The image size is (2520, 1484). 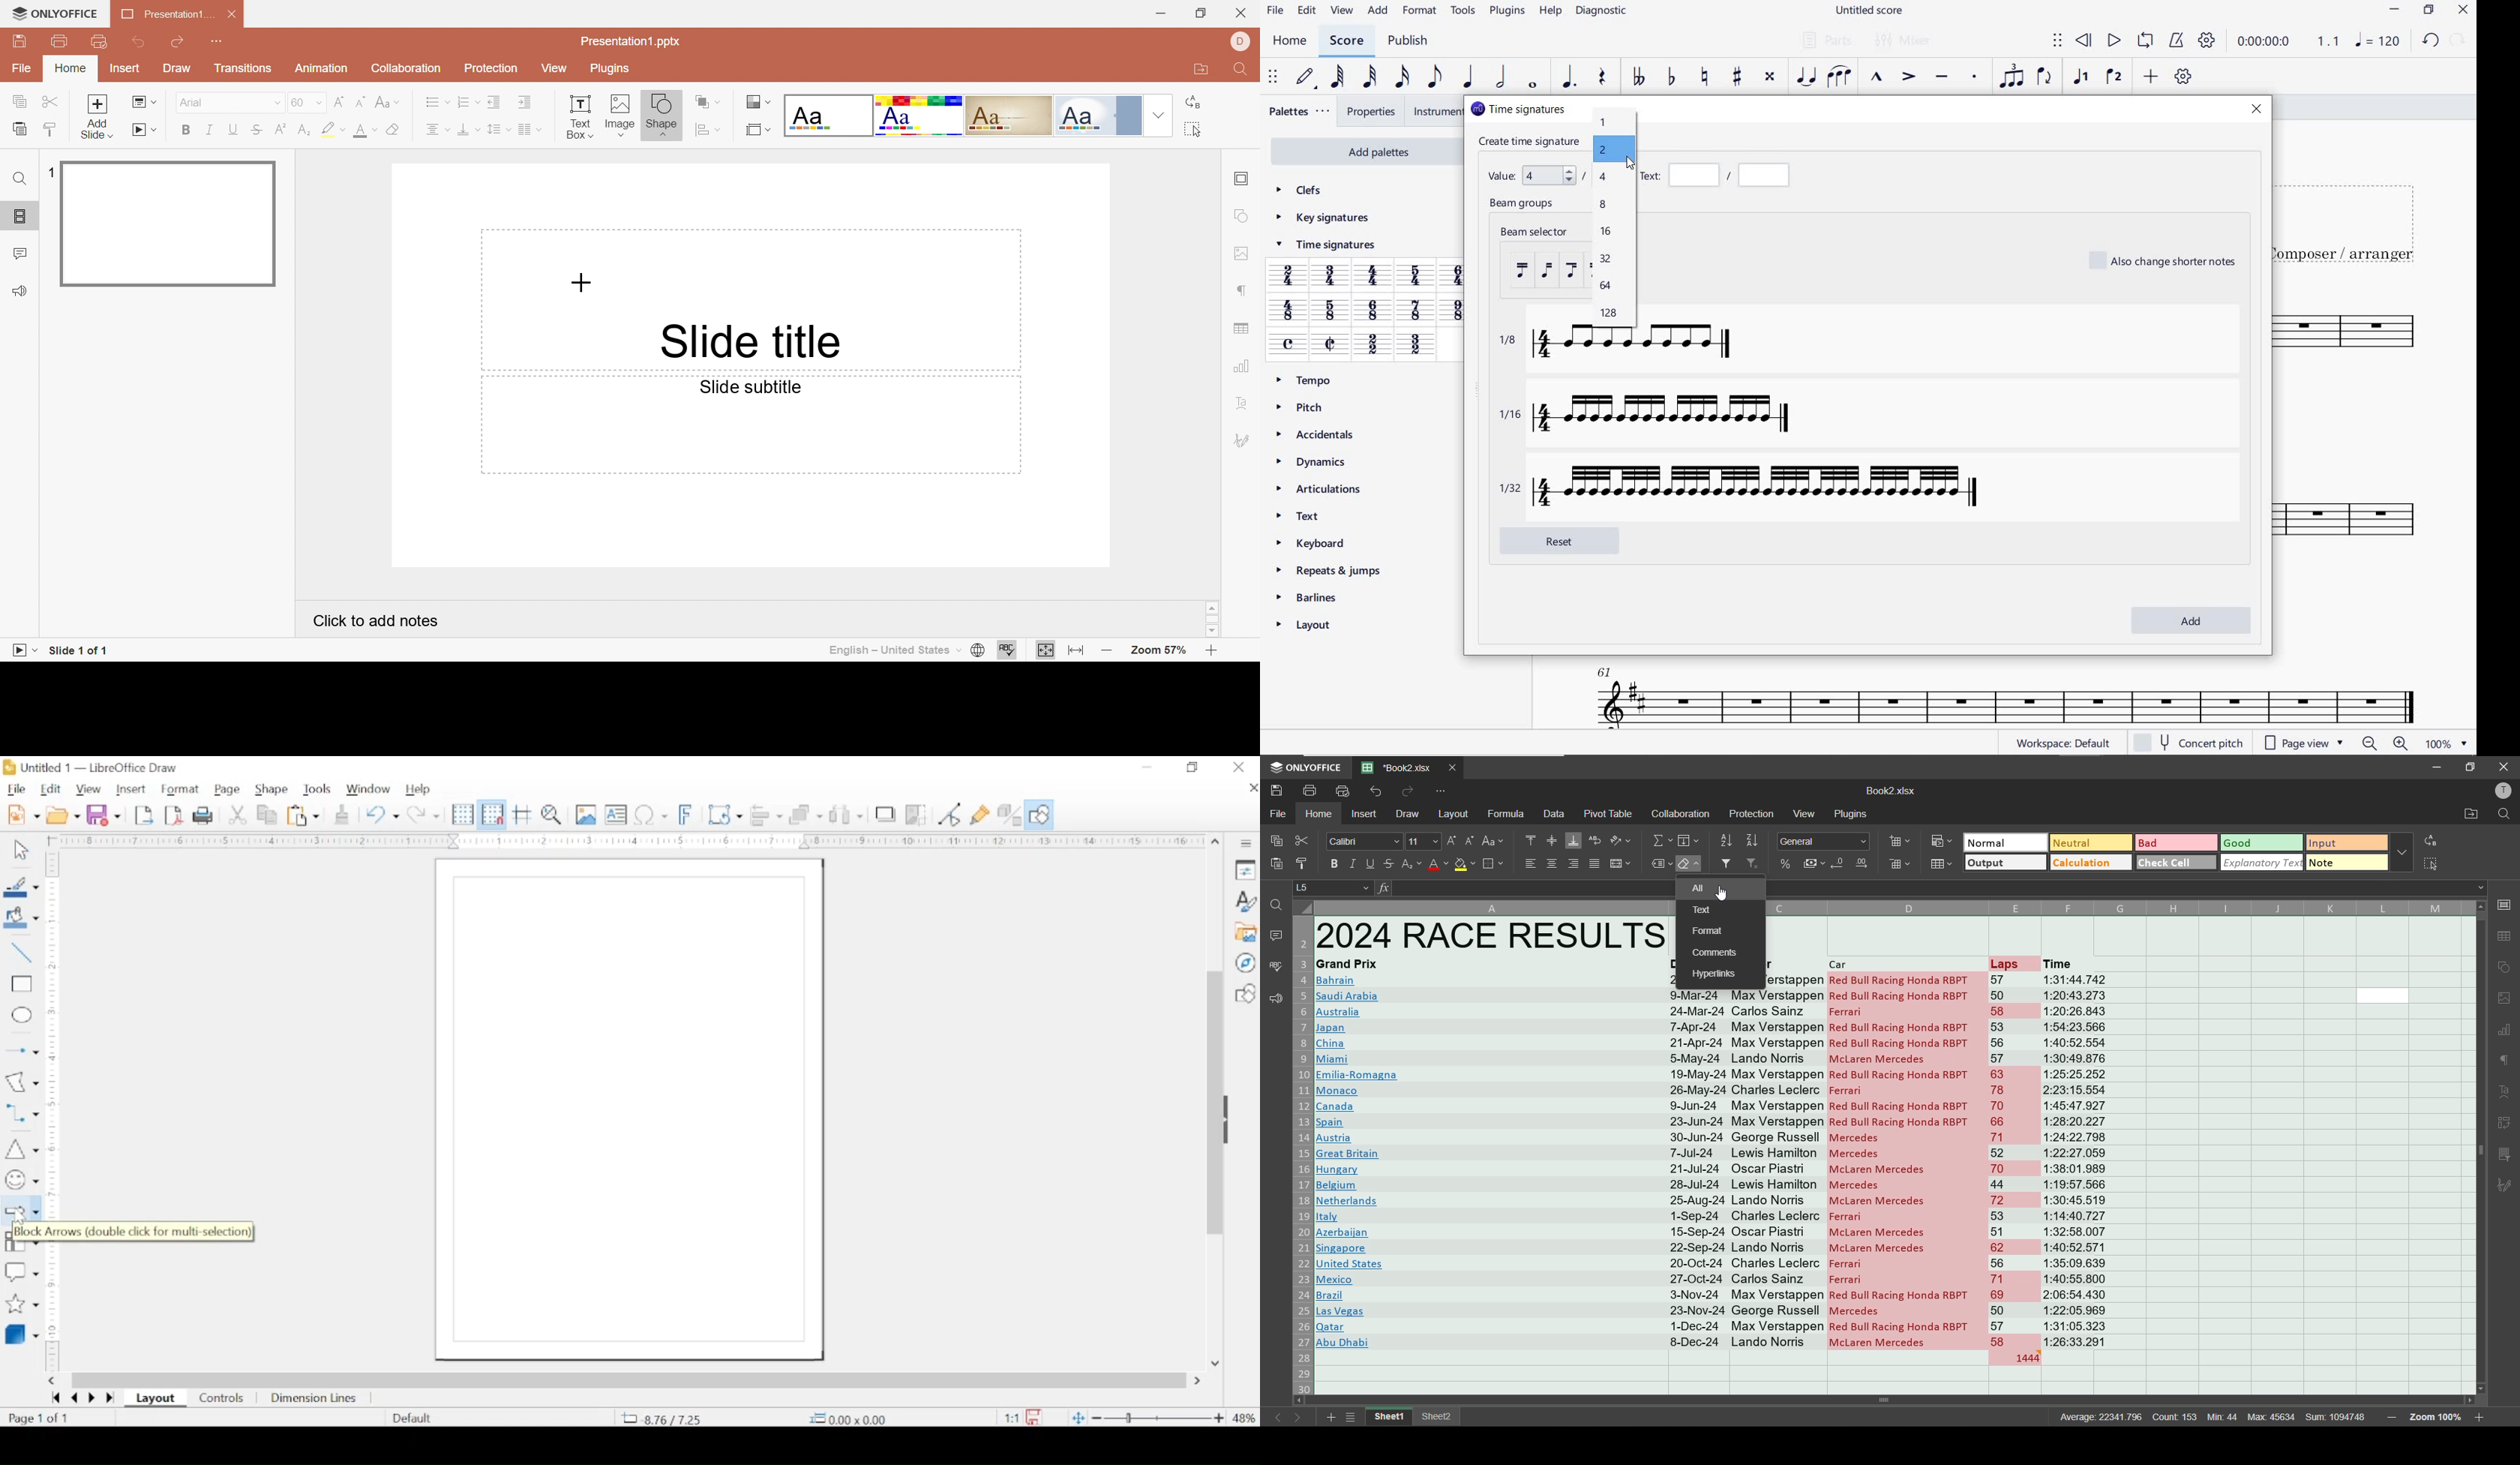 What do you see at coordinates (1309, 597) in the screenshot?
I see `BARLINES` at bounding box center [1309, 597].